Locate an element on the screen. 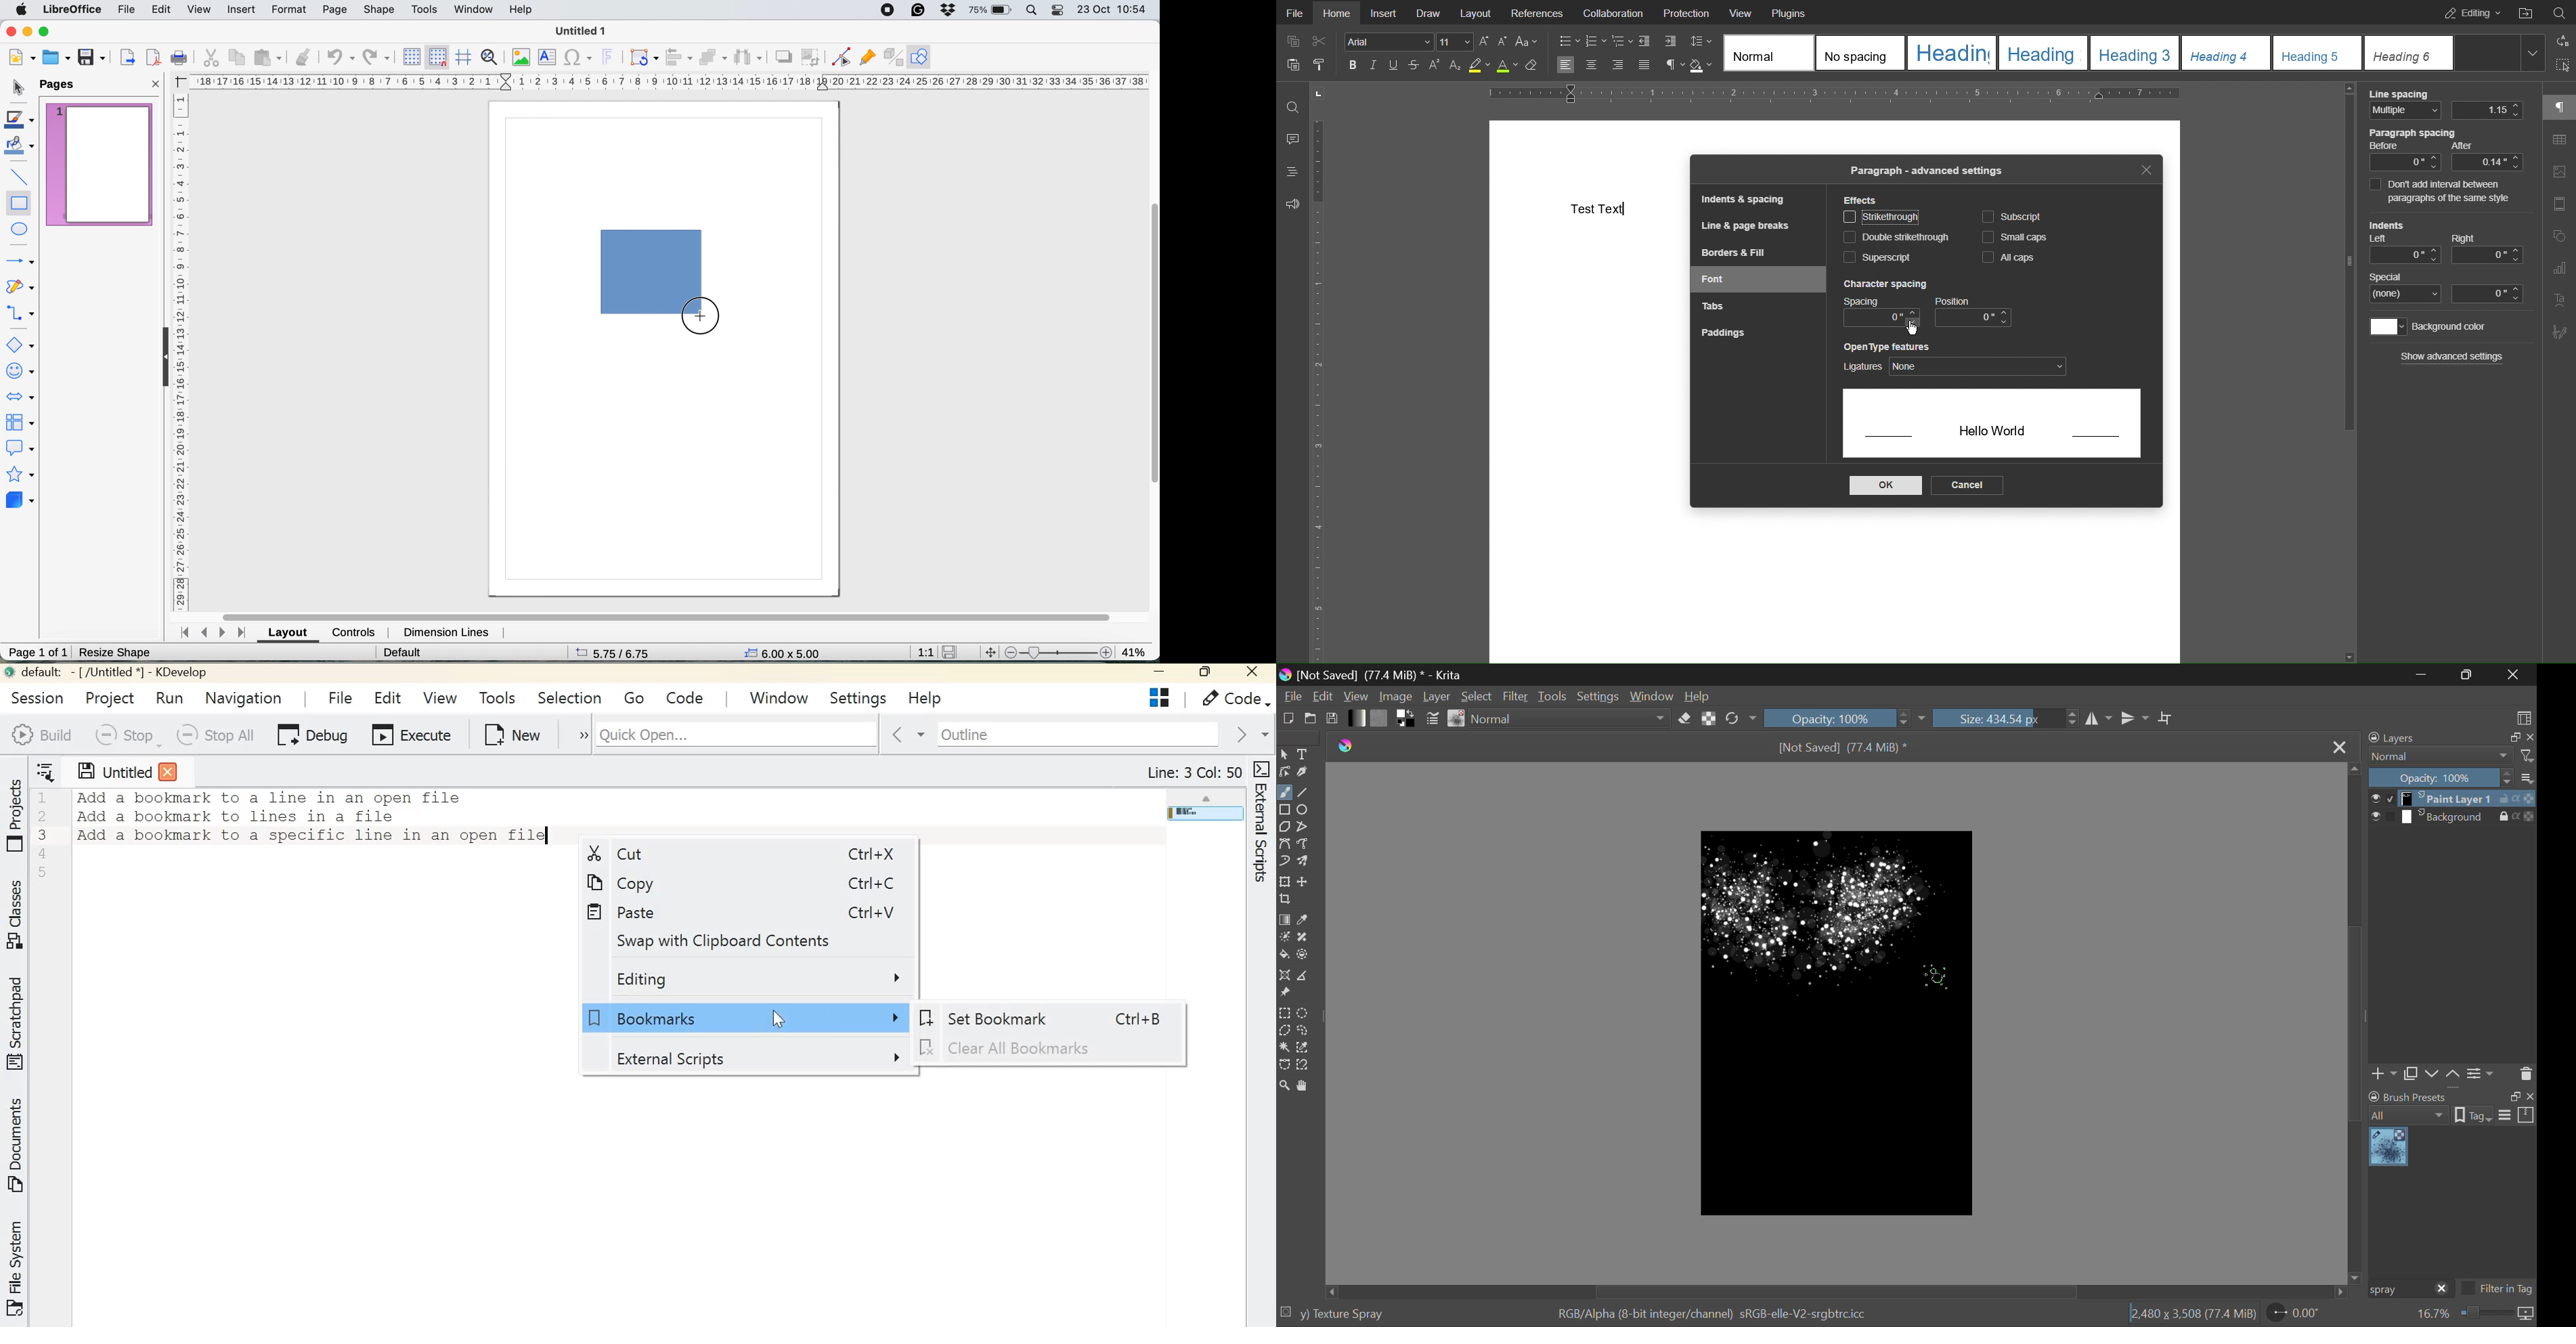  toggle extrusion is located at coordinates (891, 58).